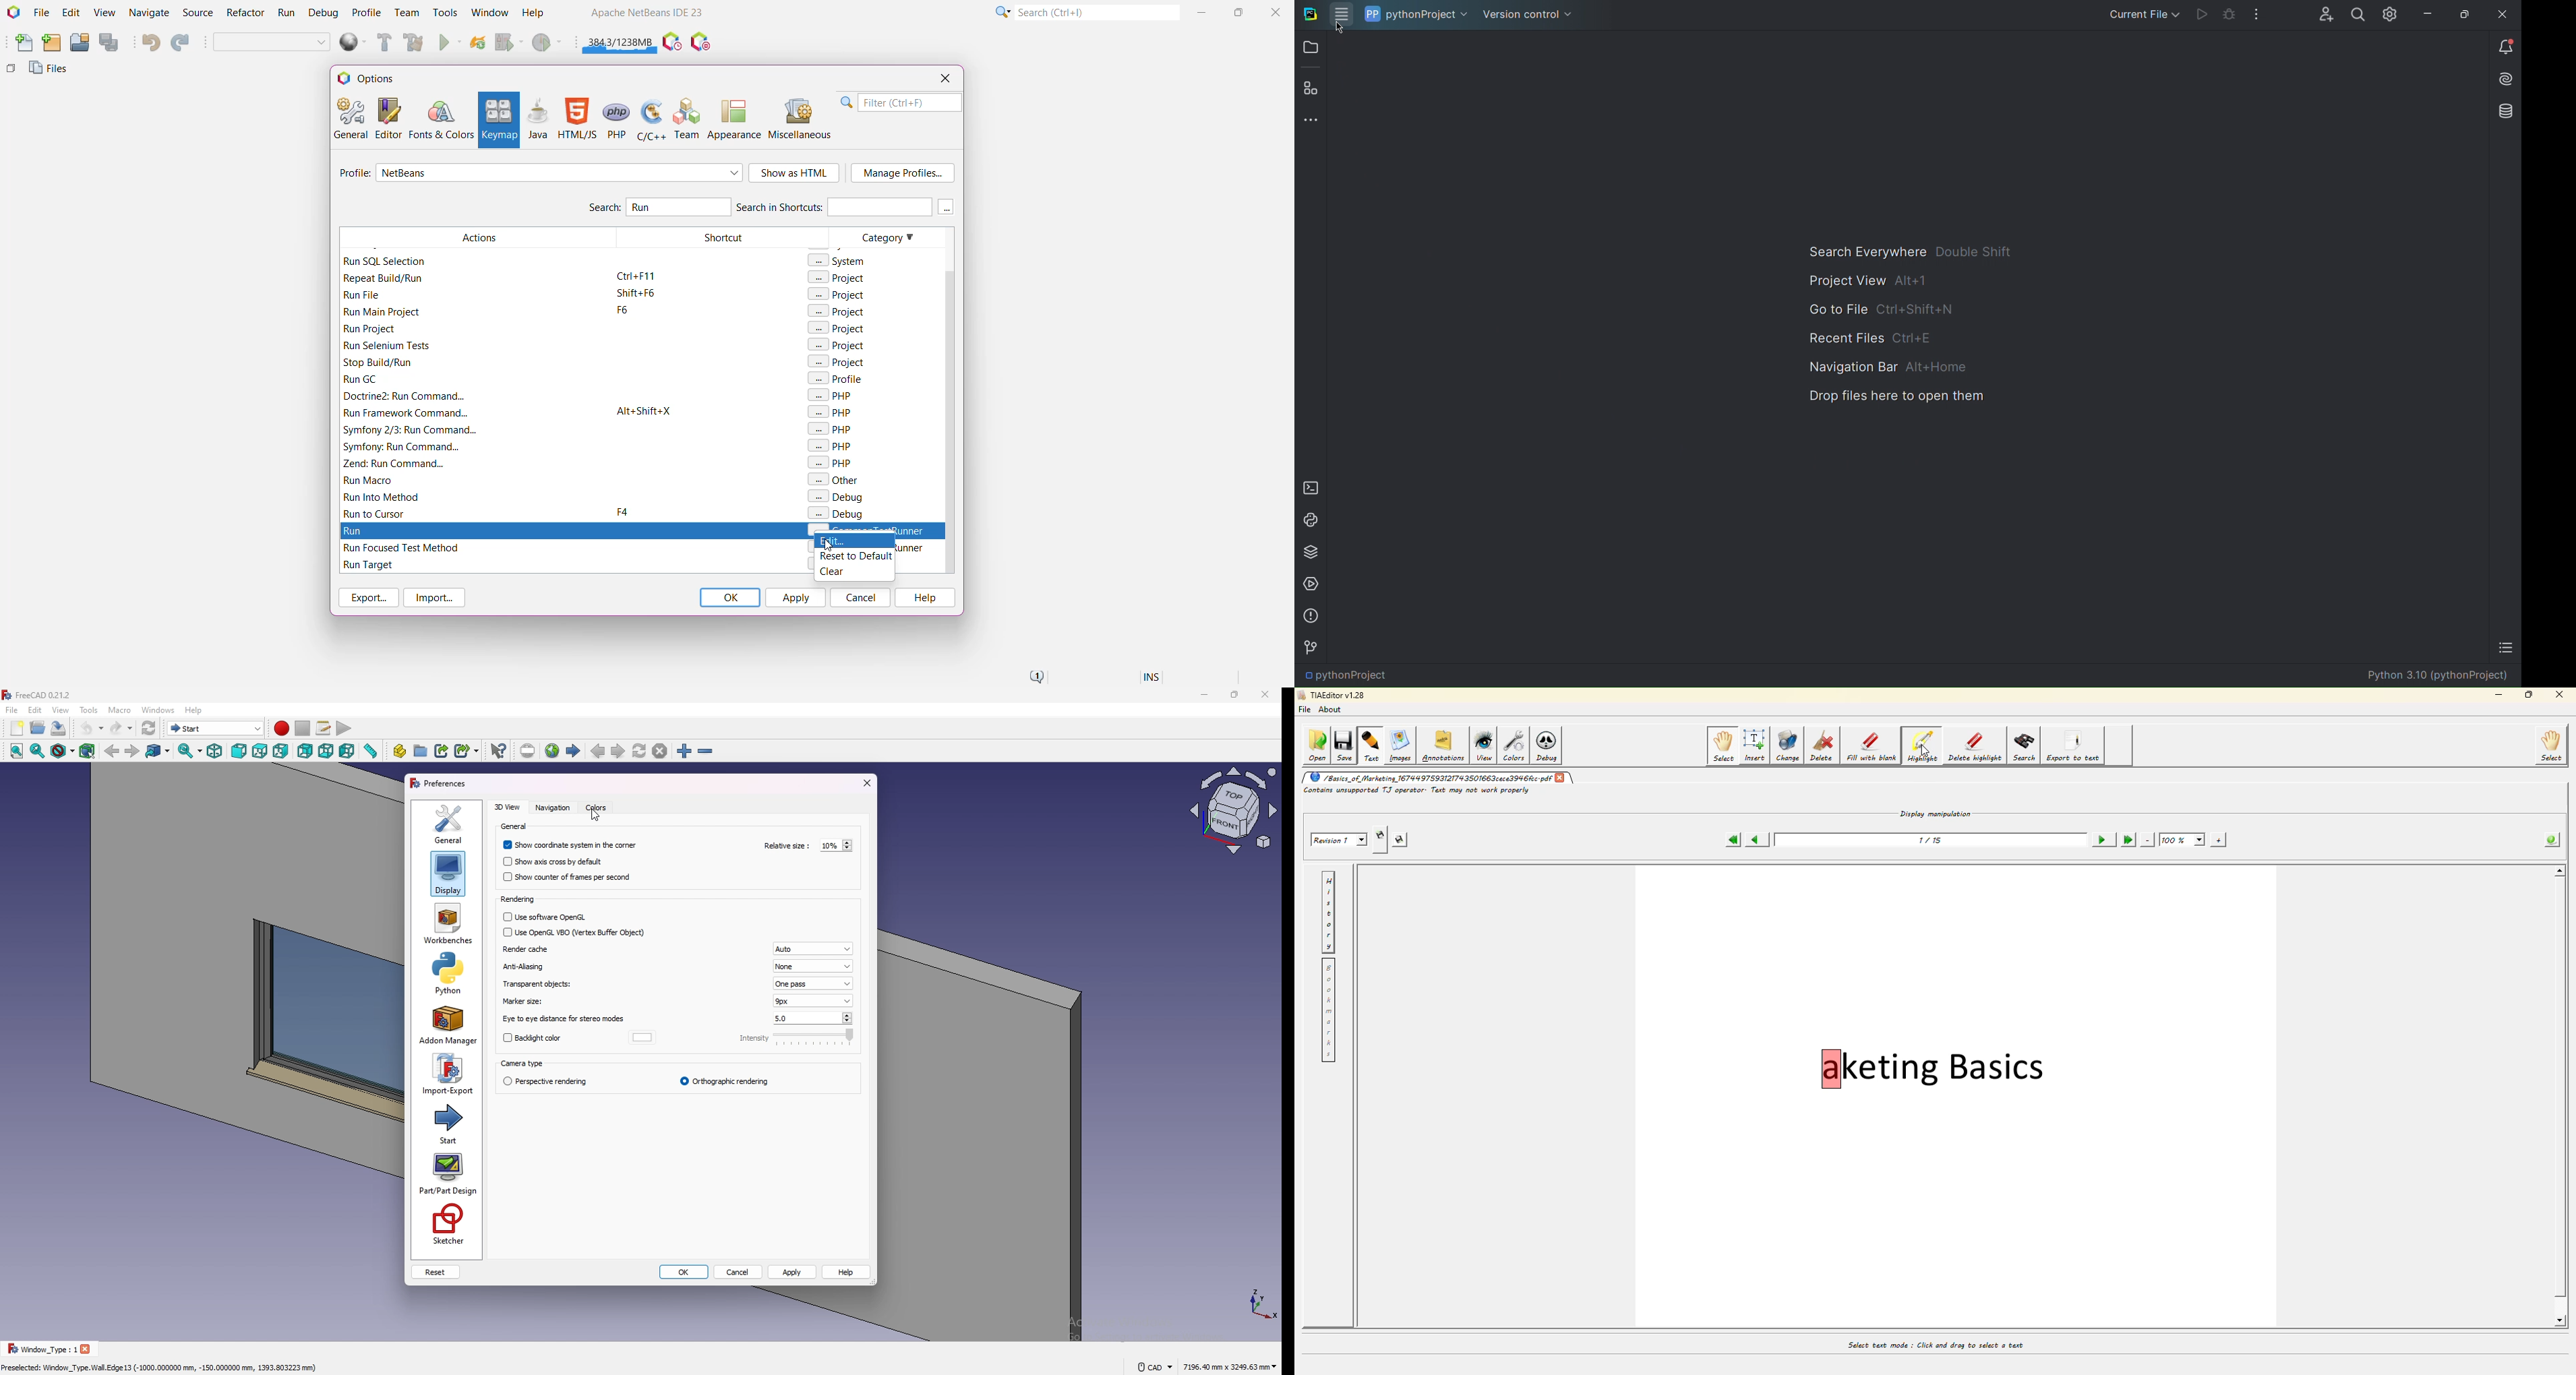  What do you see at coordinates (640, 751) in the screenshot?
I see `refresh web page` at bounding box center [640, 751].